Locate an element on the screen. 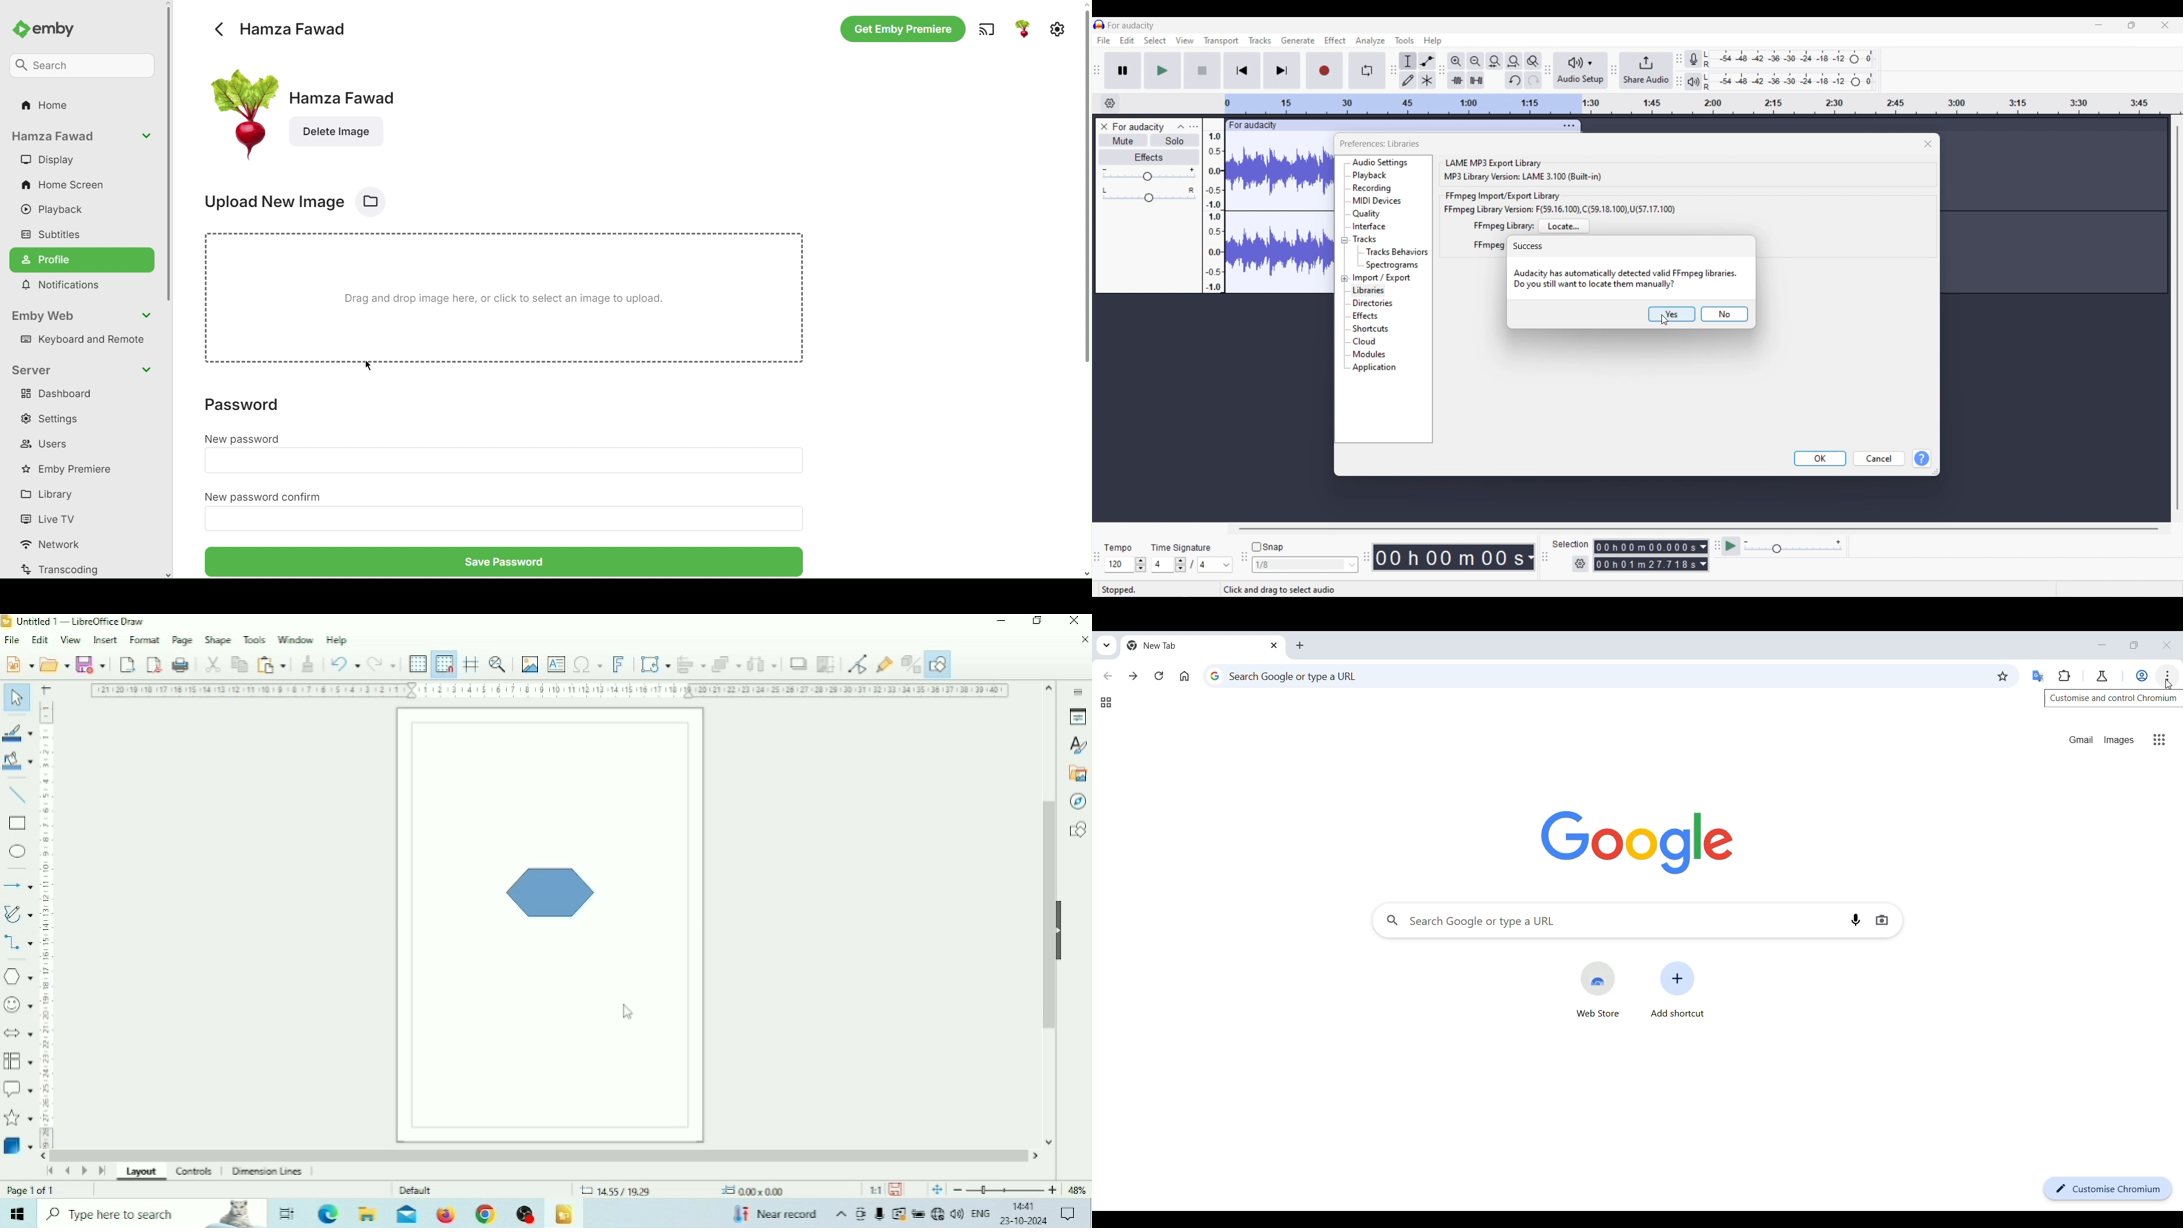 This screenshot has width=2184, height=1232. Ellipse is located at coordinates (17, 851).